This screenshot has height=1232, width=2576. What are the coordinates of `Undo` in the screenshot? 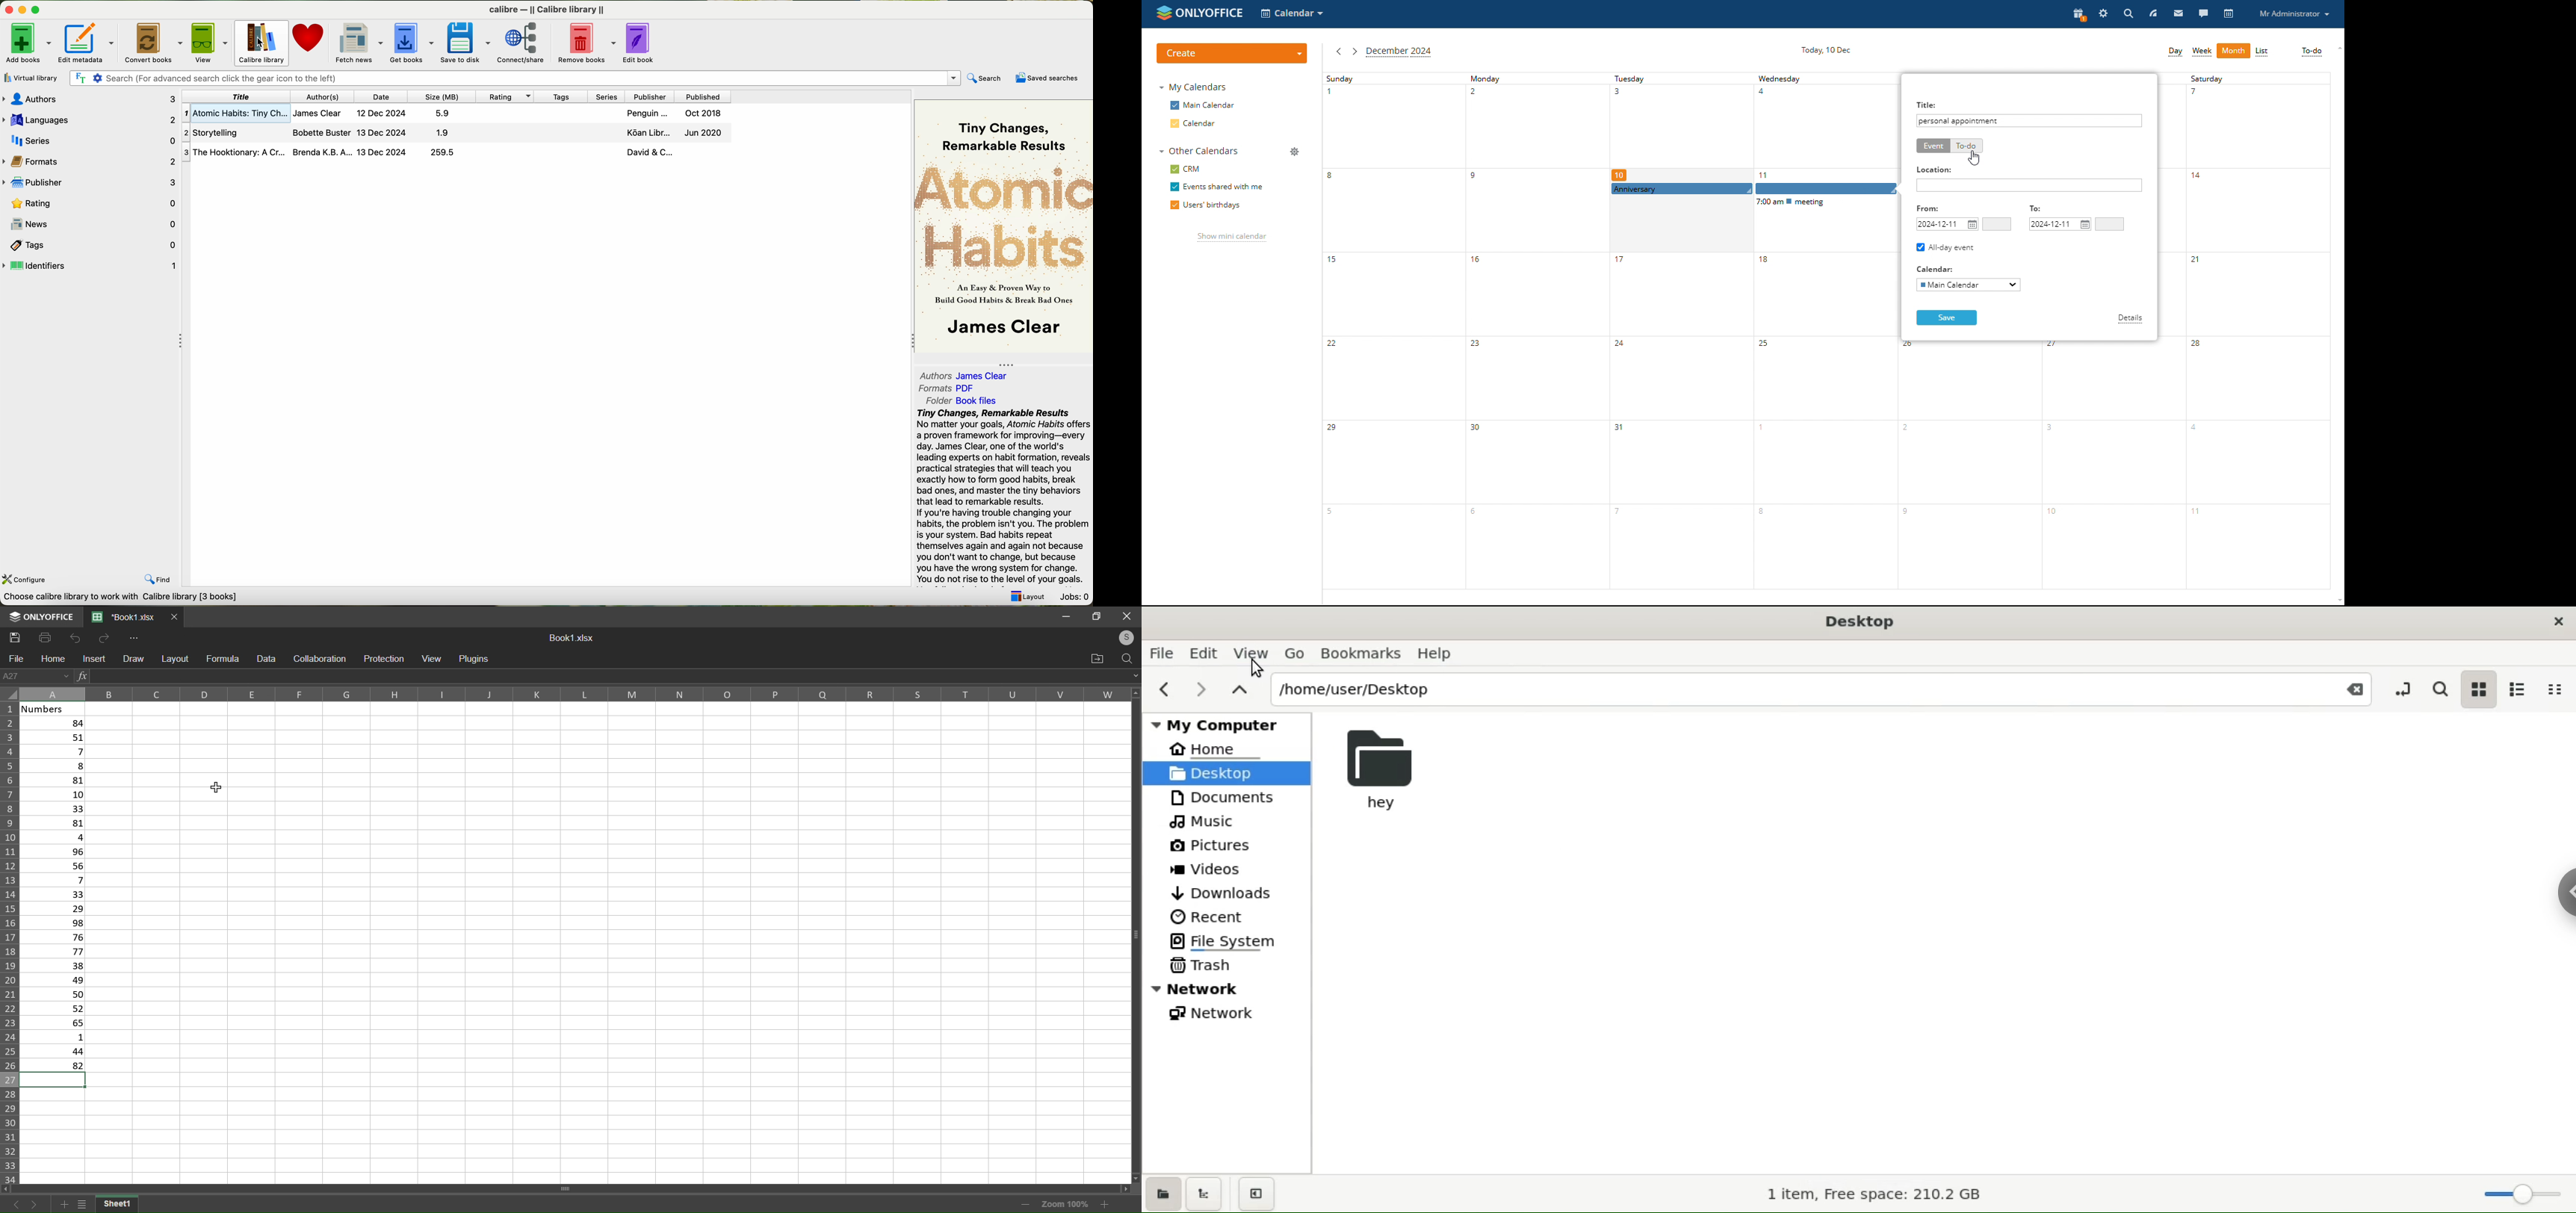 It's located at (74, 639).